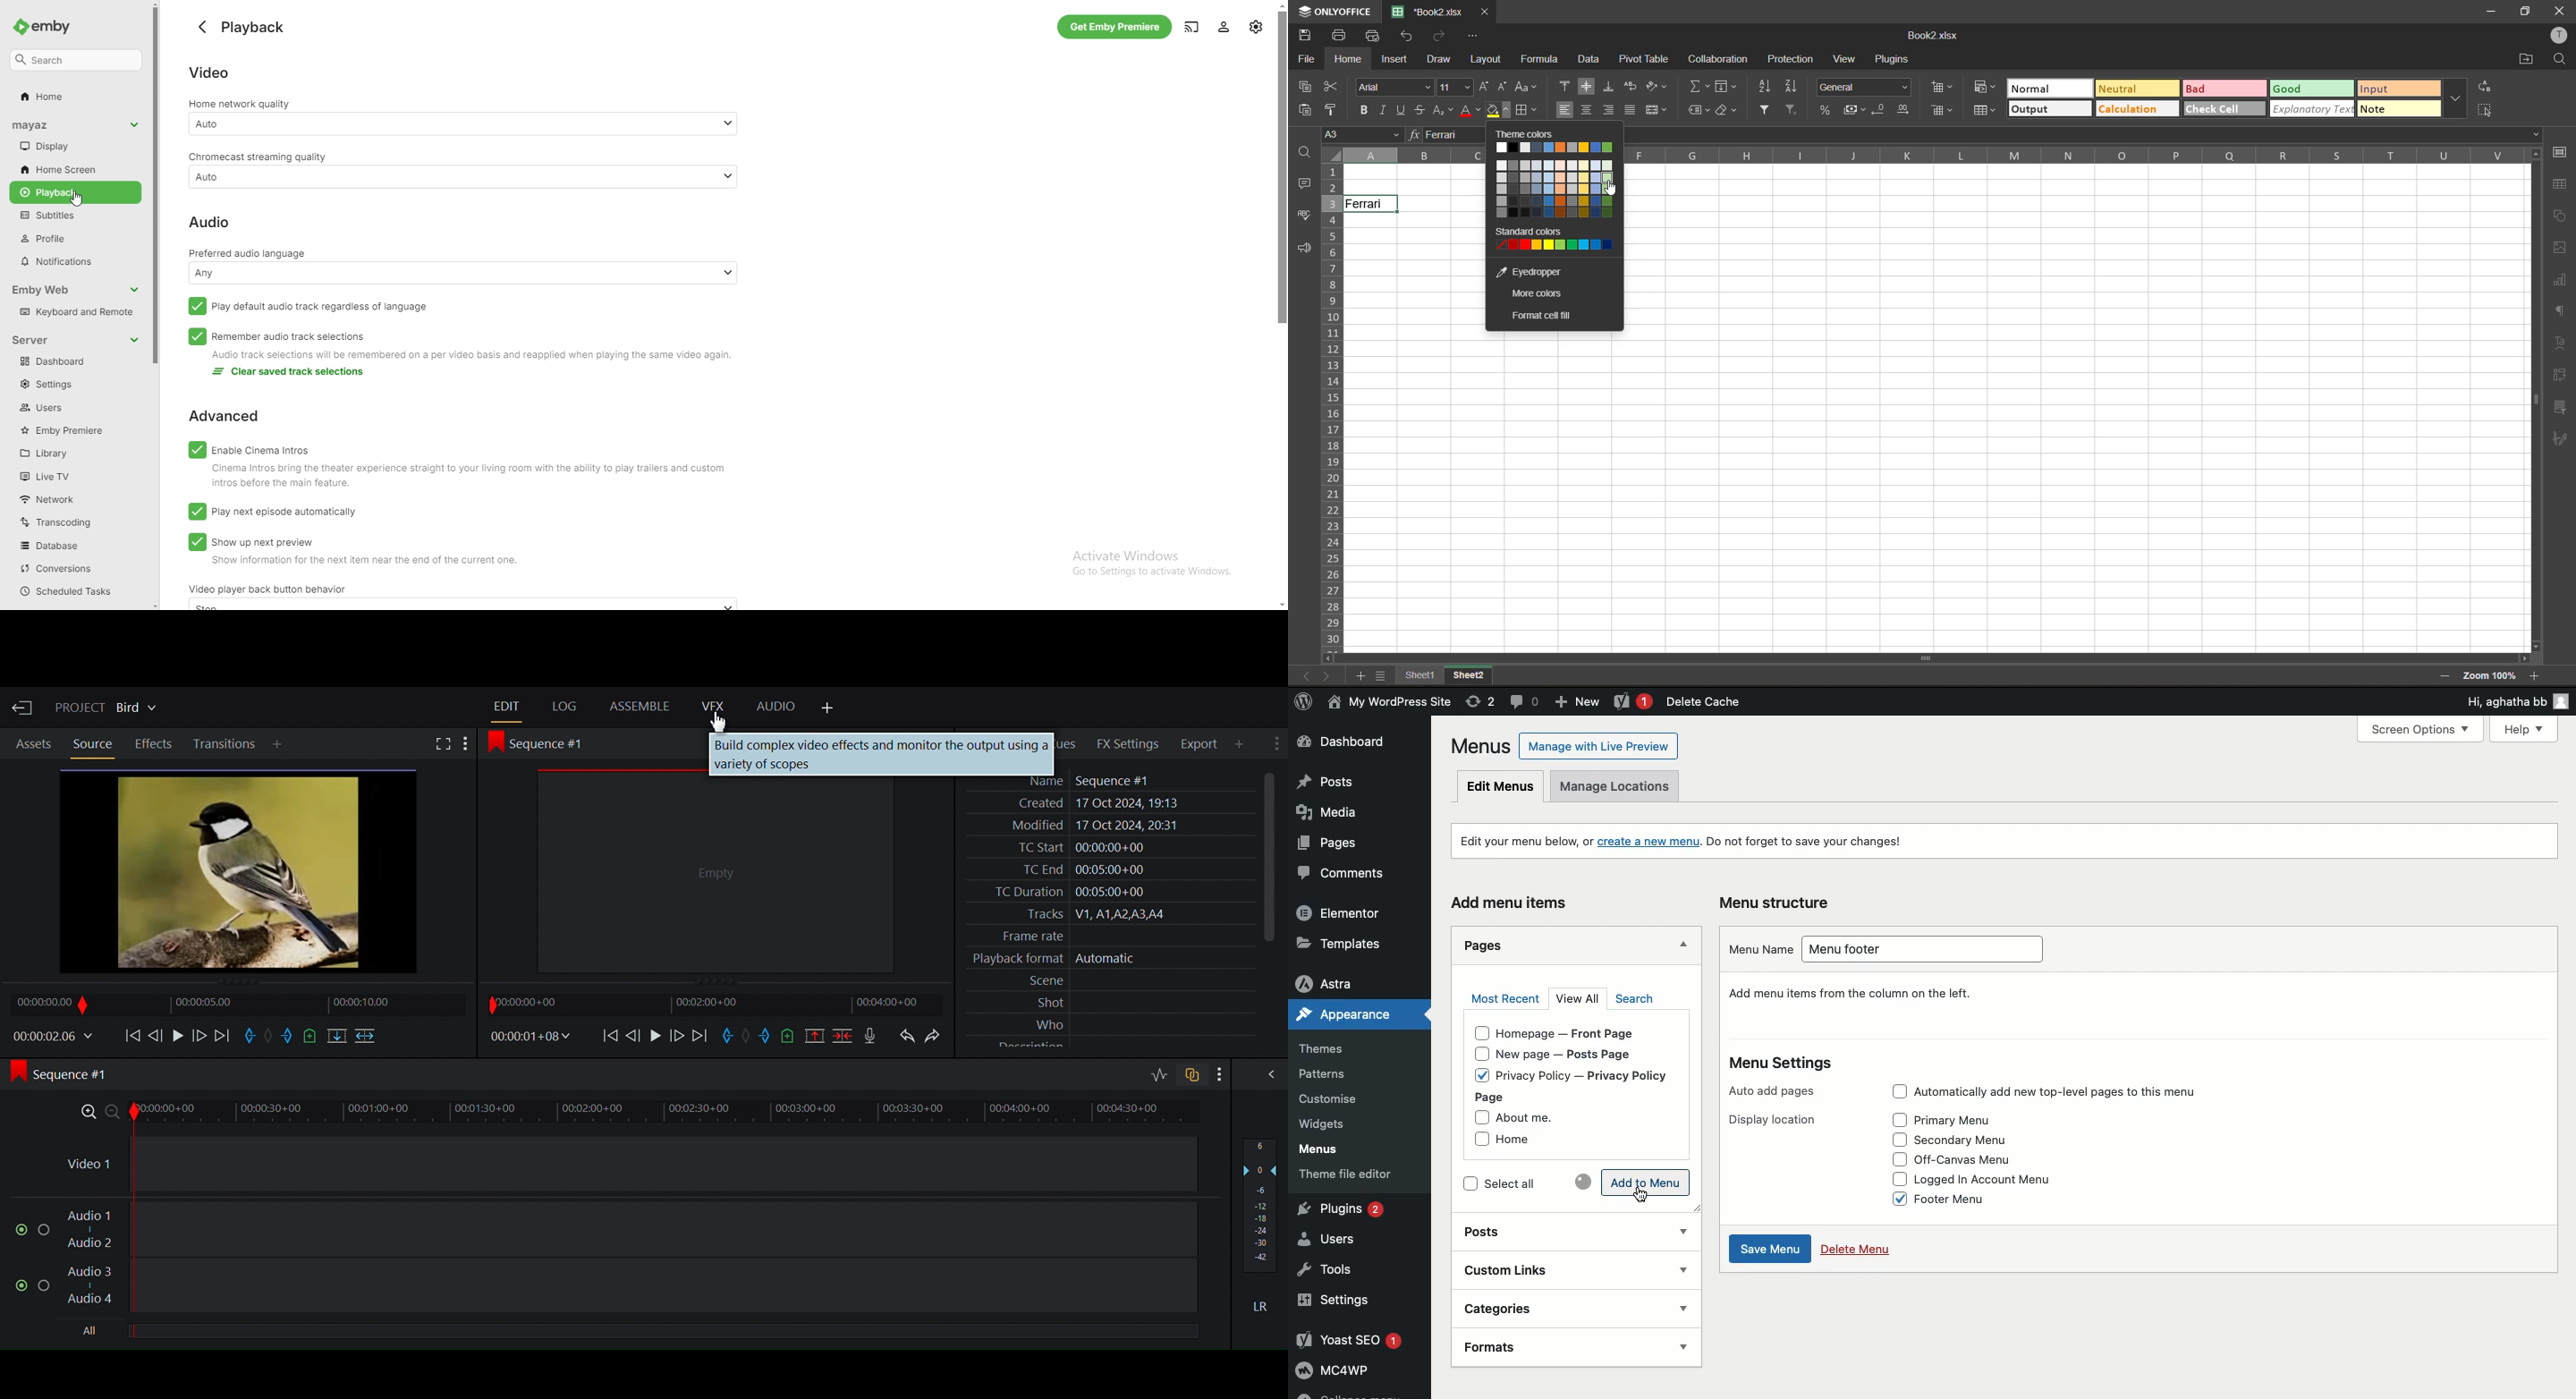  Describe the element at coordinates (2485, 87) in the screenshot. I see `replace` at that location.